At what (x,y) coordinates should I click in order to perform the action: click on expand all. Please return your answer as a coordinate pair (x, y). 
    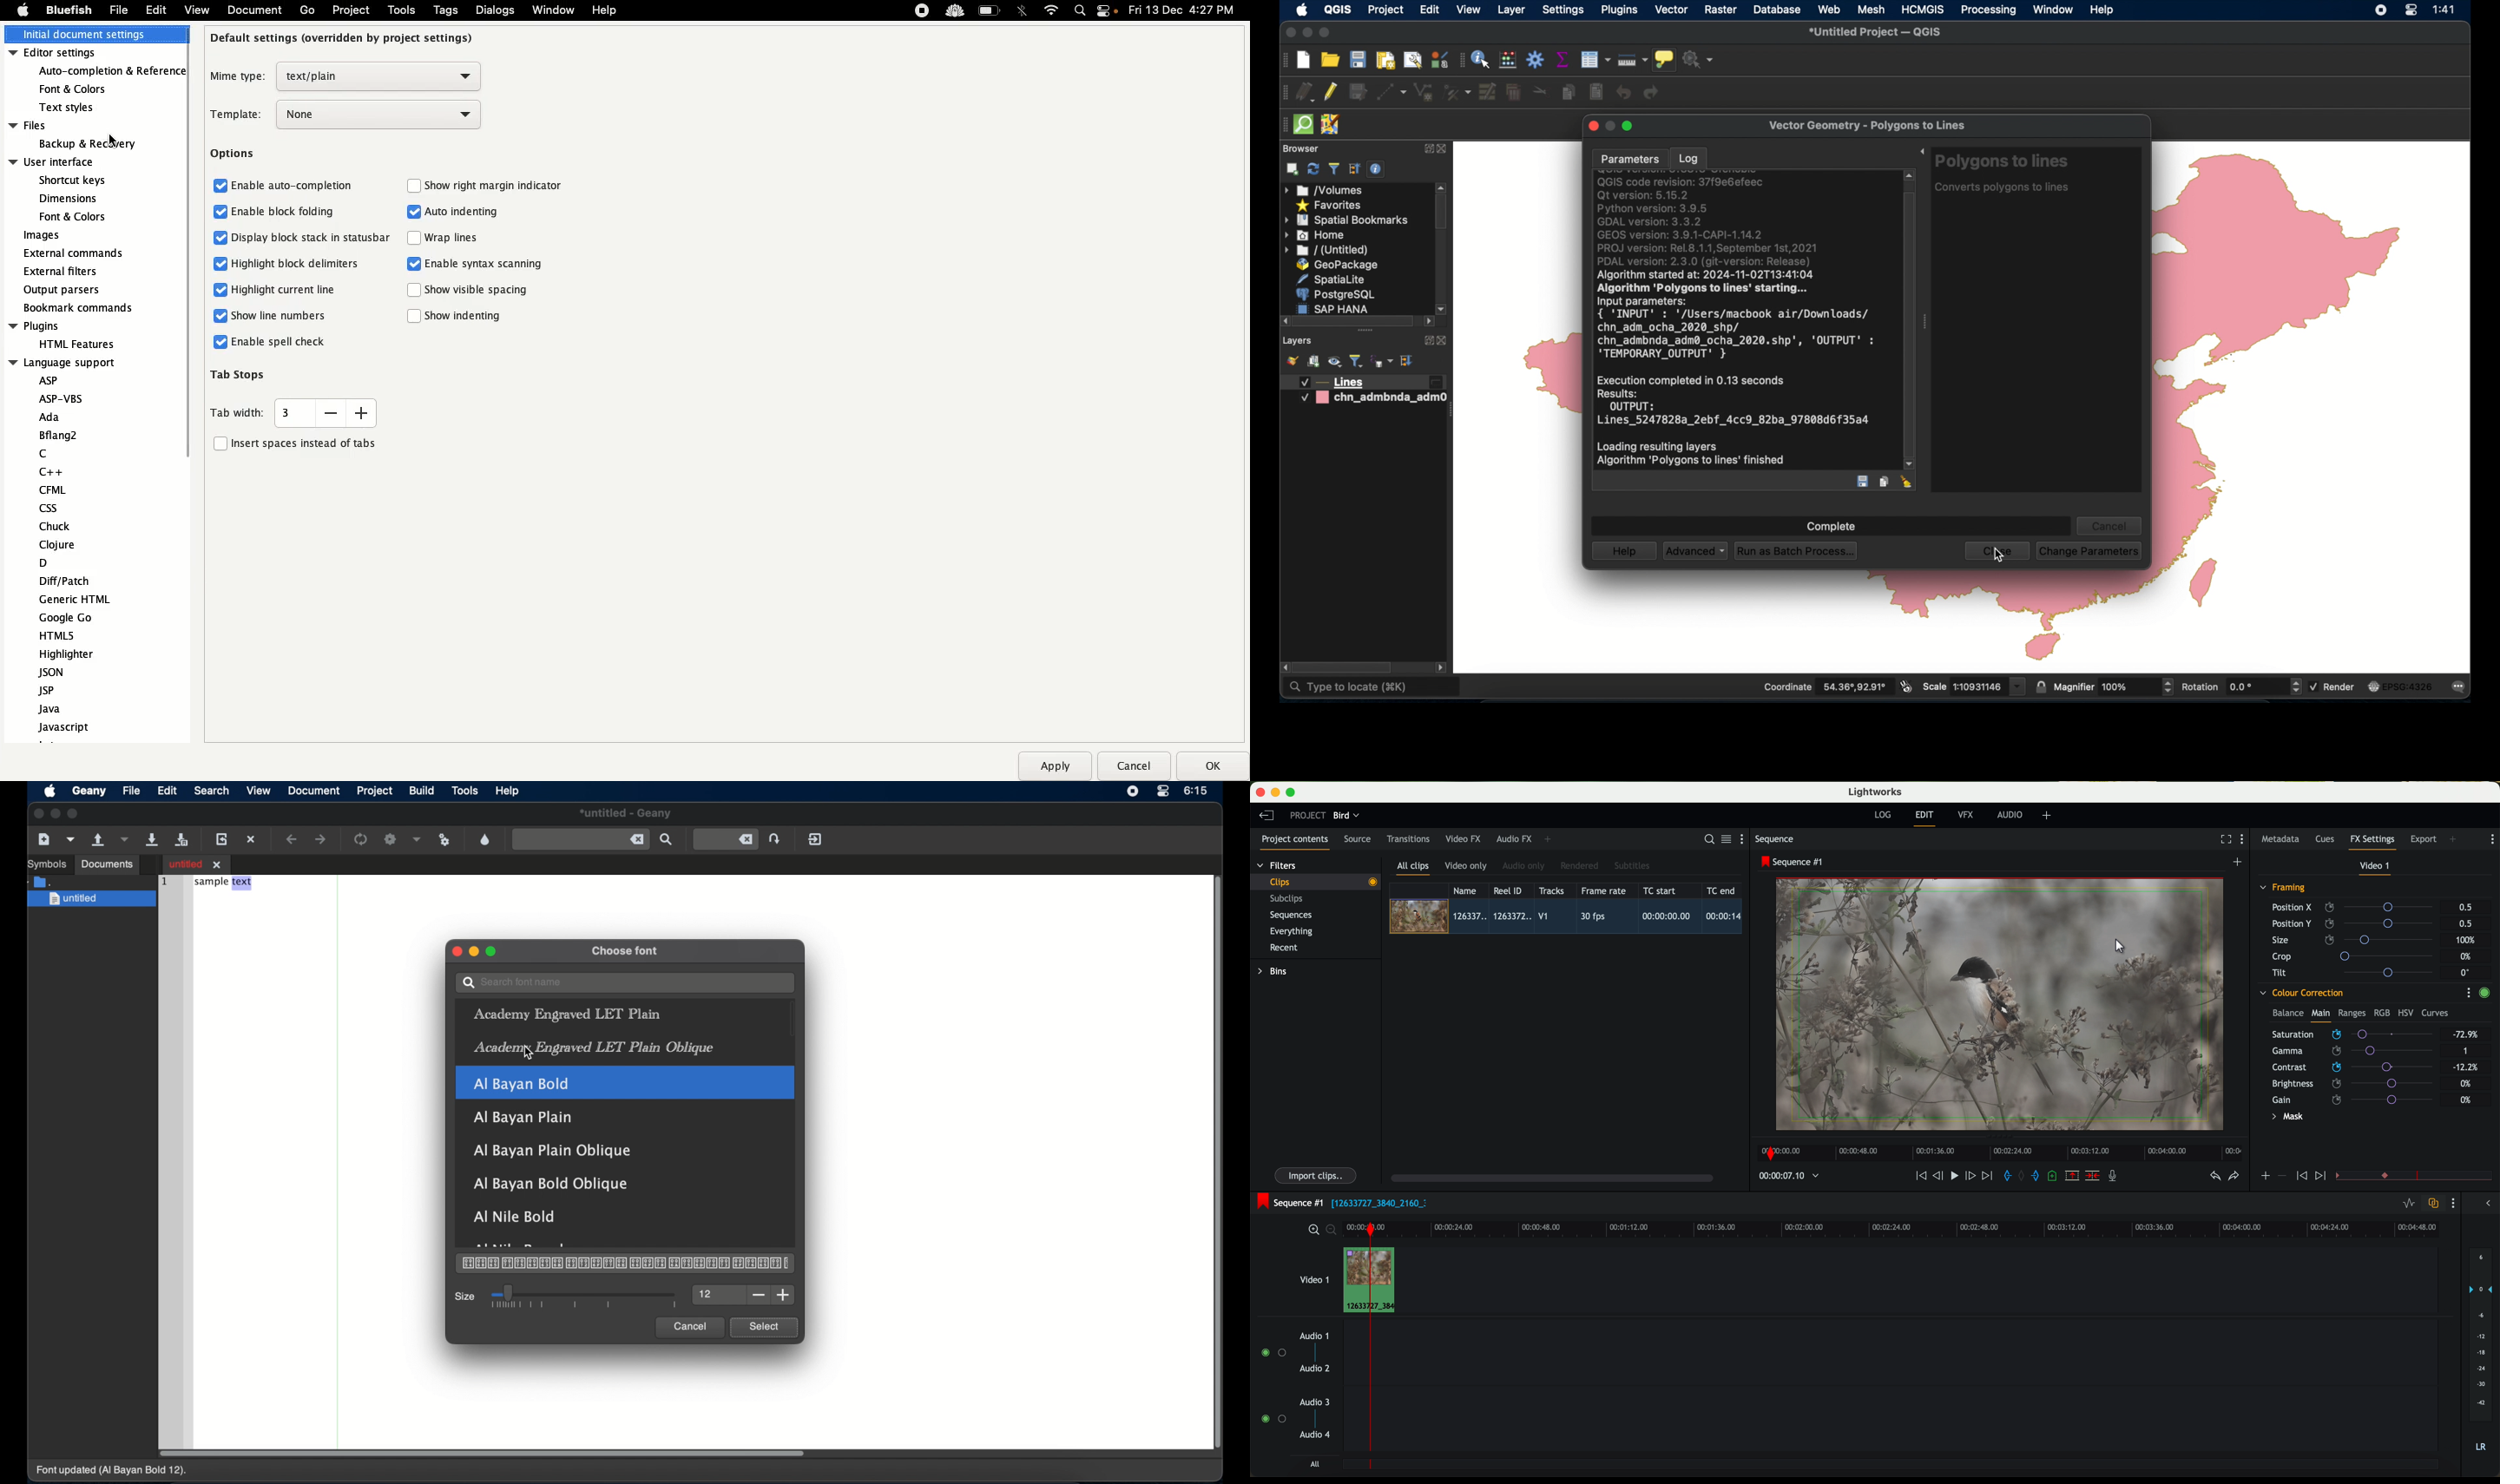
    Looking at the image, I should click on (1408, 361).